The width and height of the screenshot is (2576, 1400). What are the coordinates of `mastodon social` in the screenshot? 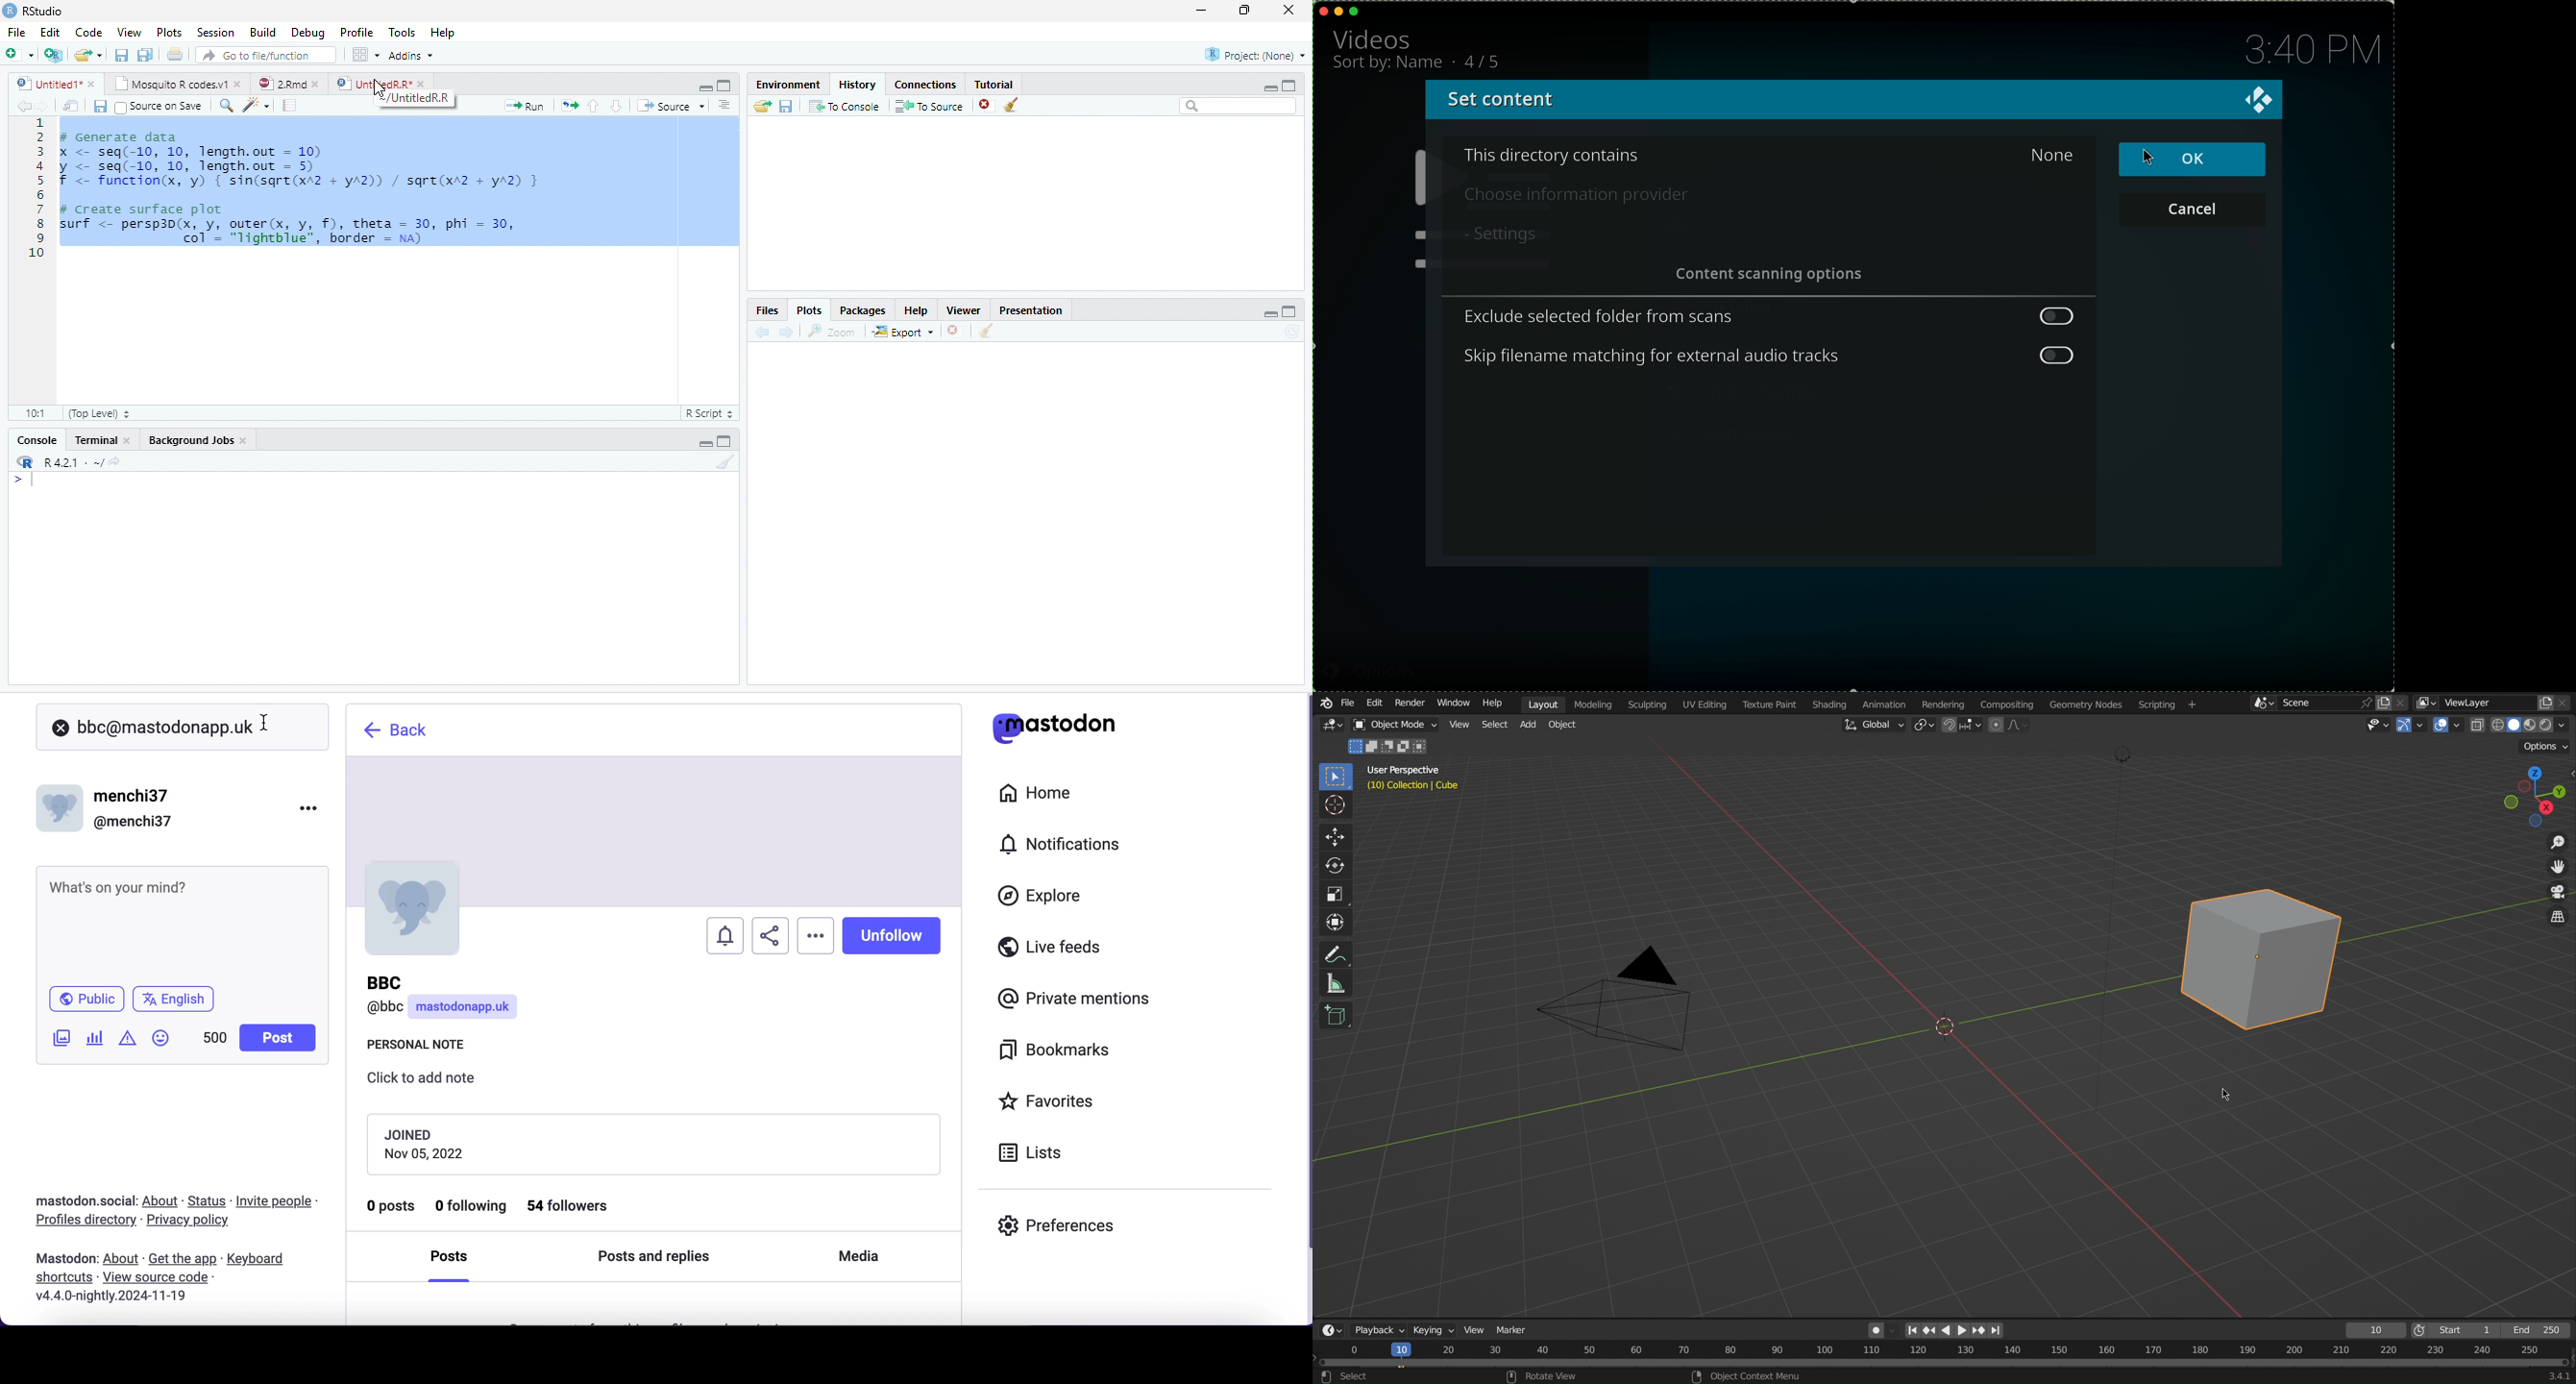 It's located at (72, 1201).